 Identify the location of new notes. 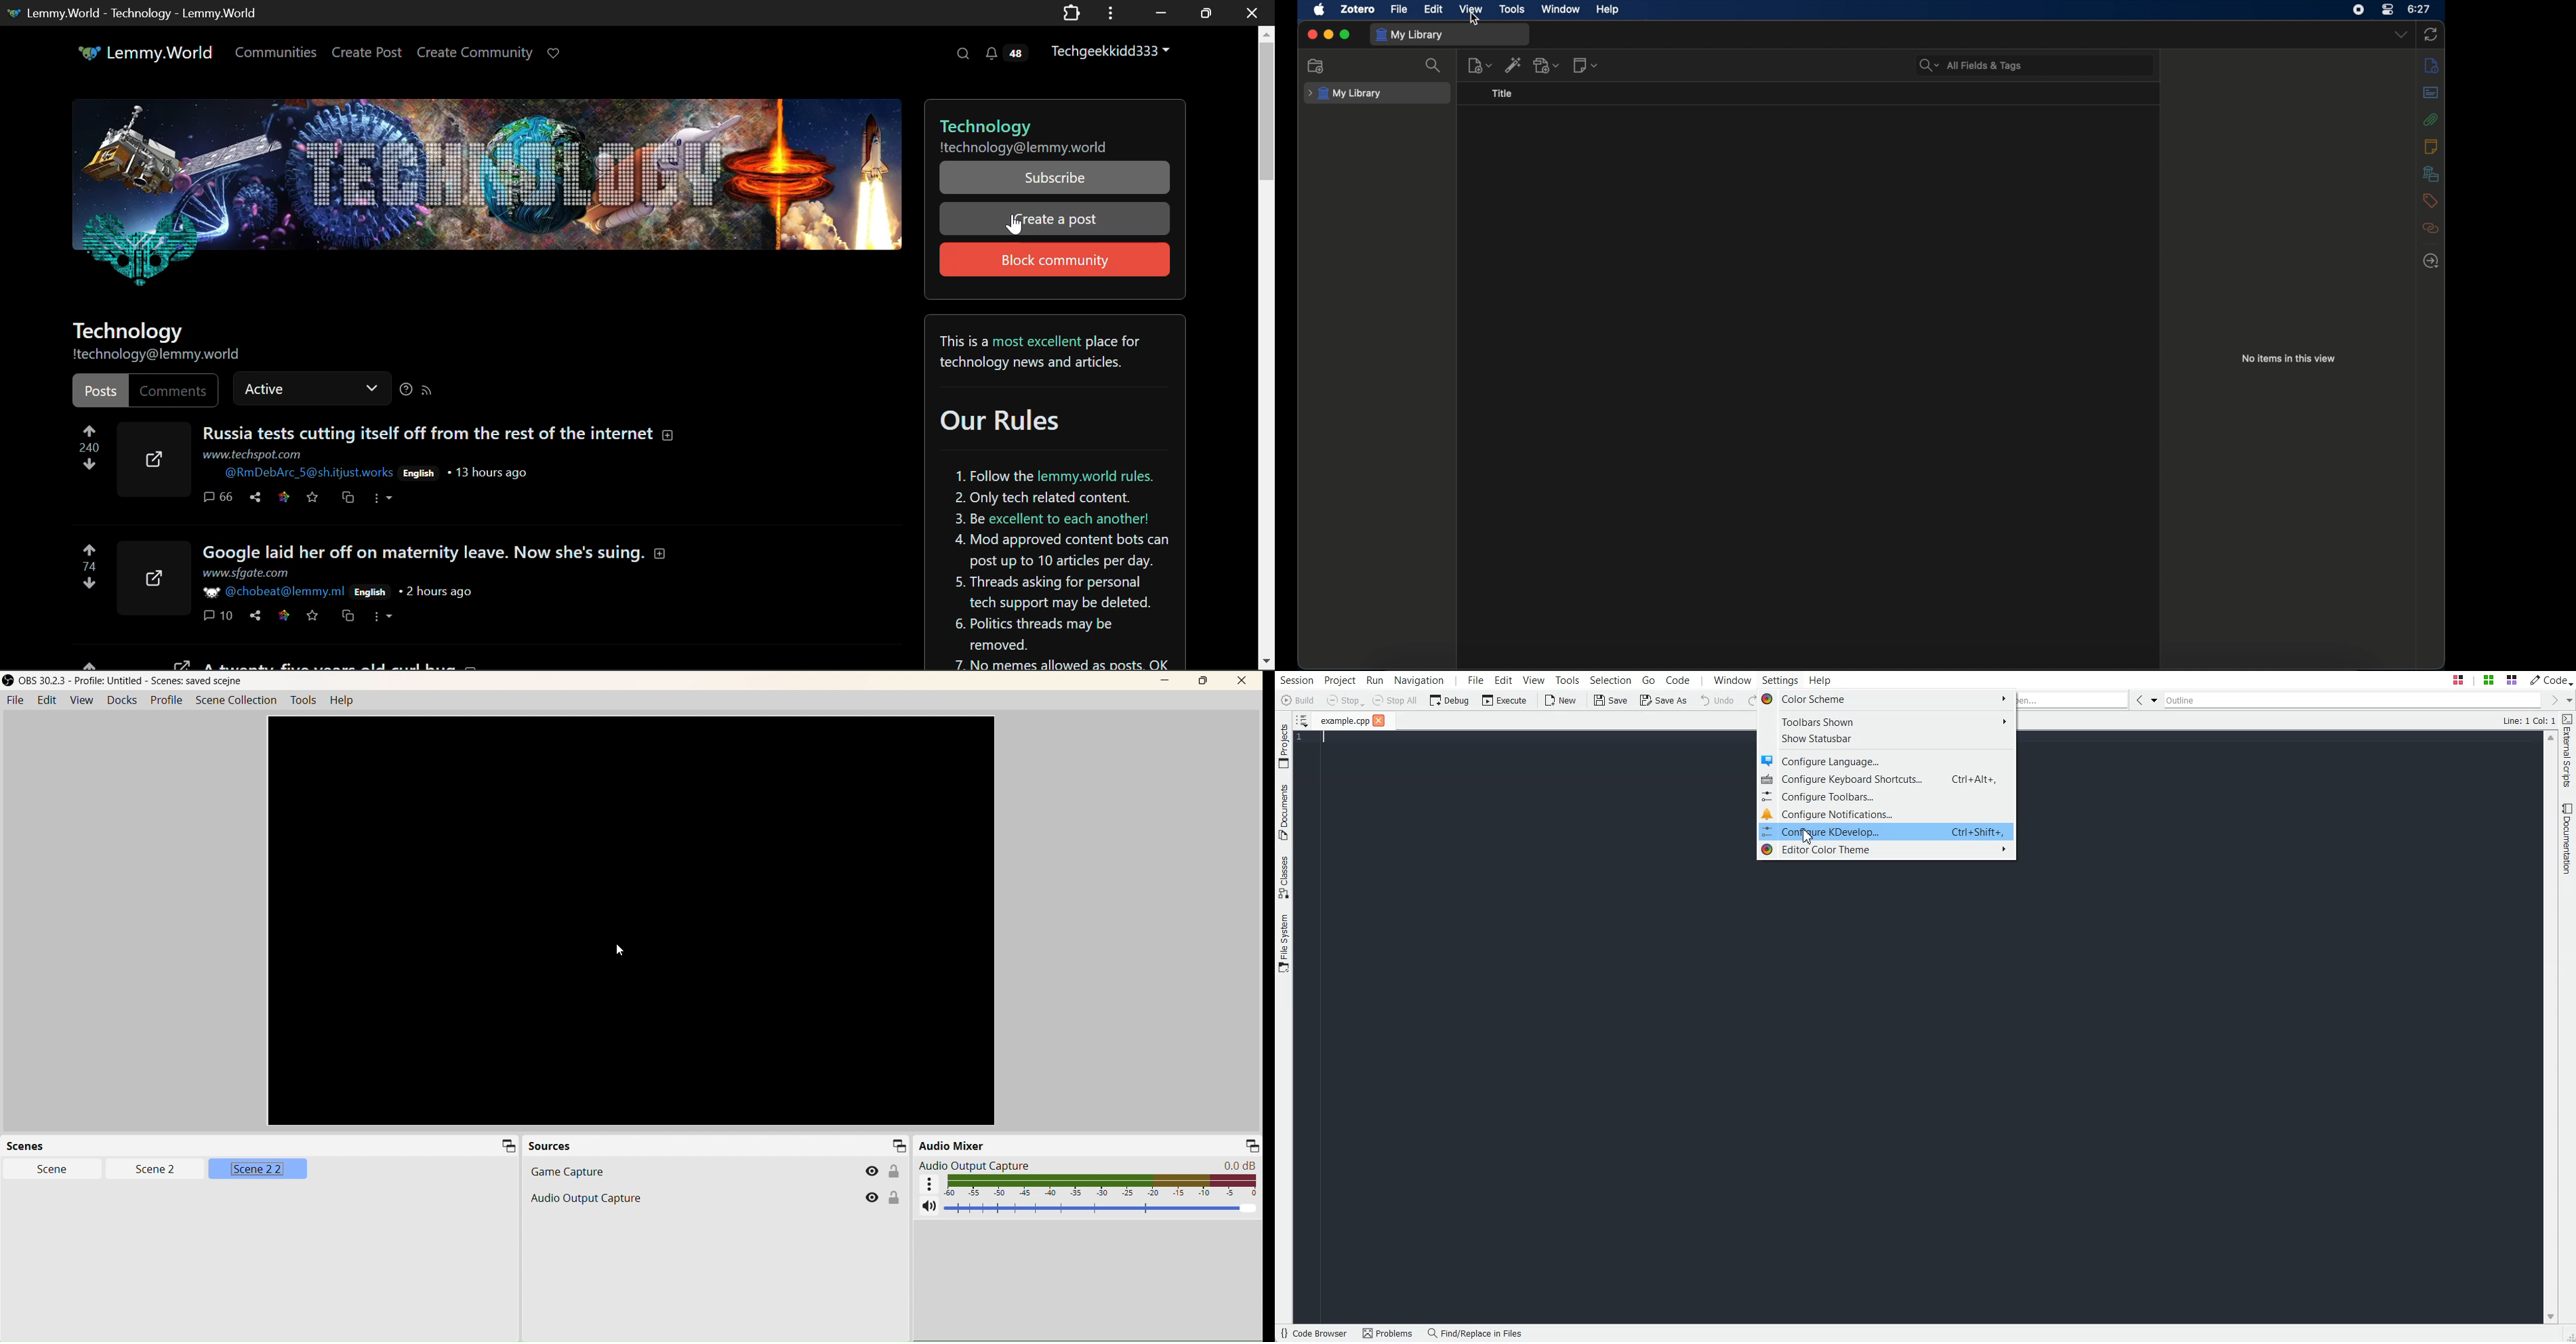
(1585, 66).